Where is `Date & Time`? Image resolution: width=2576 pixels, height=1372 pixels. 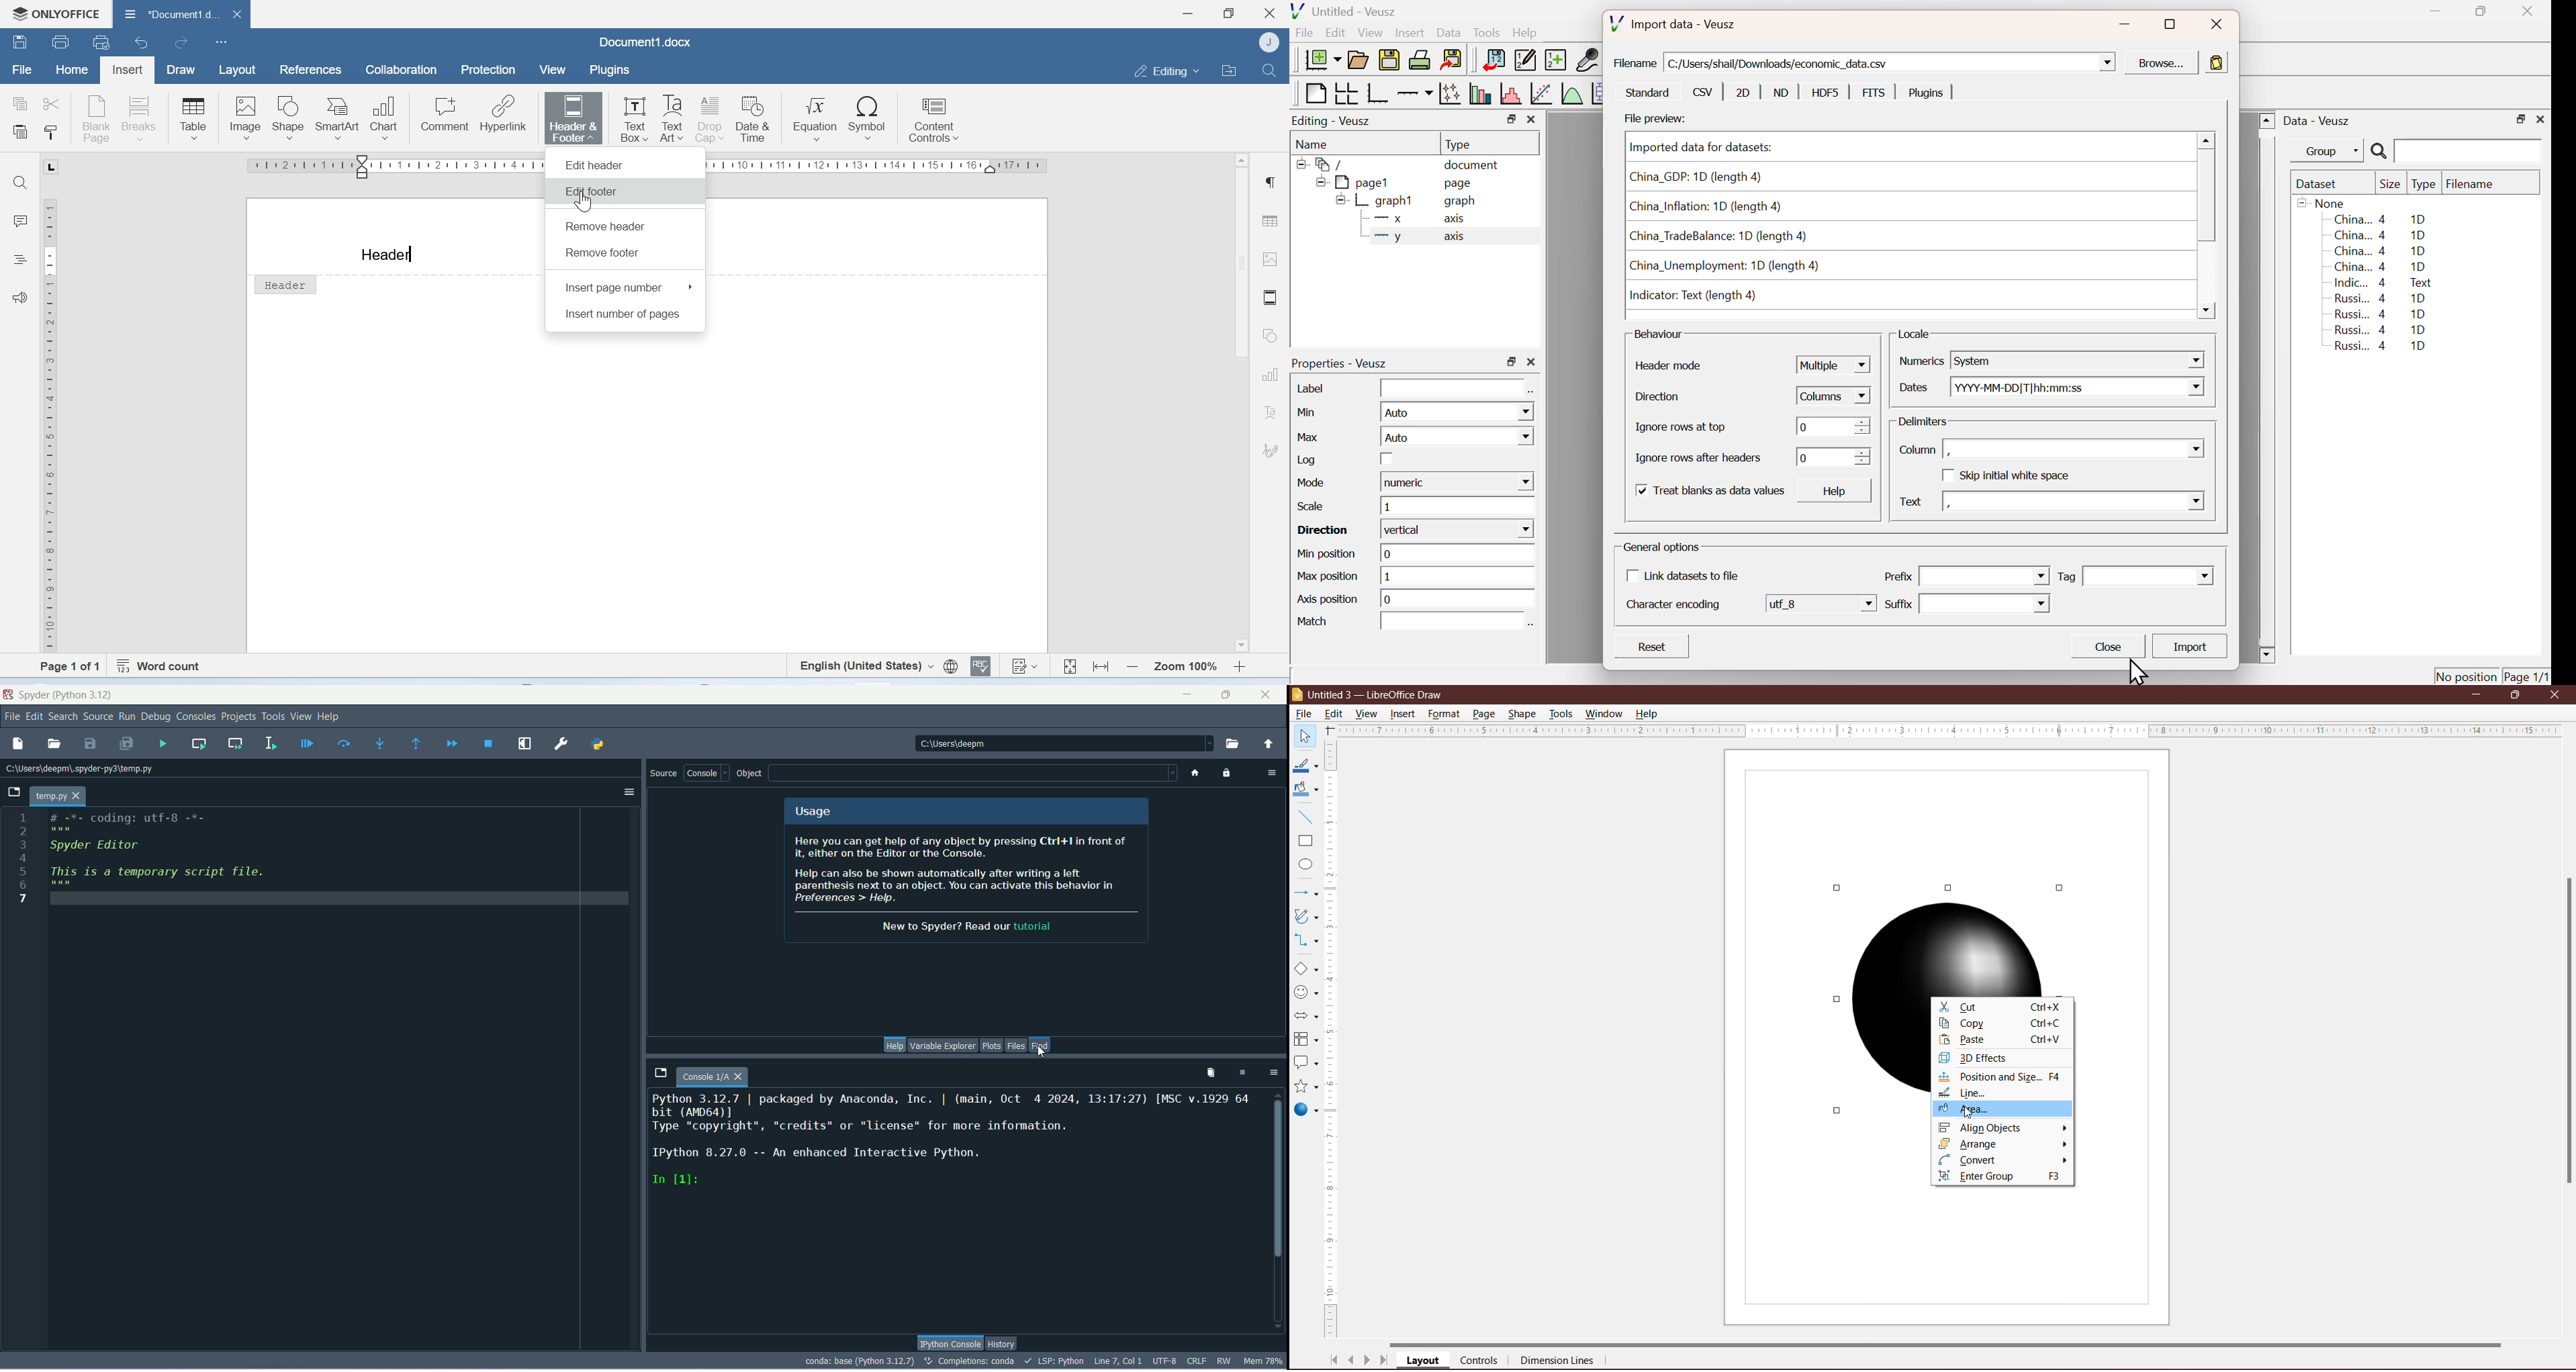 Date & Time is located at coordinates (756, 119).